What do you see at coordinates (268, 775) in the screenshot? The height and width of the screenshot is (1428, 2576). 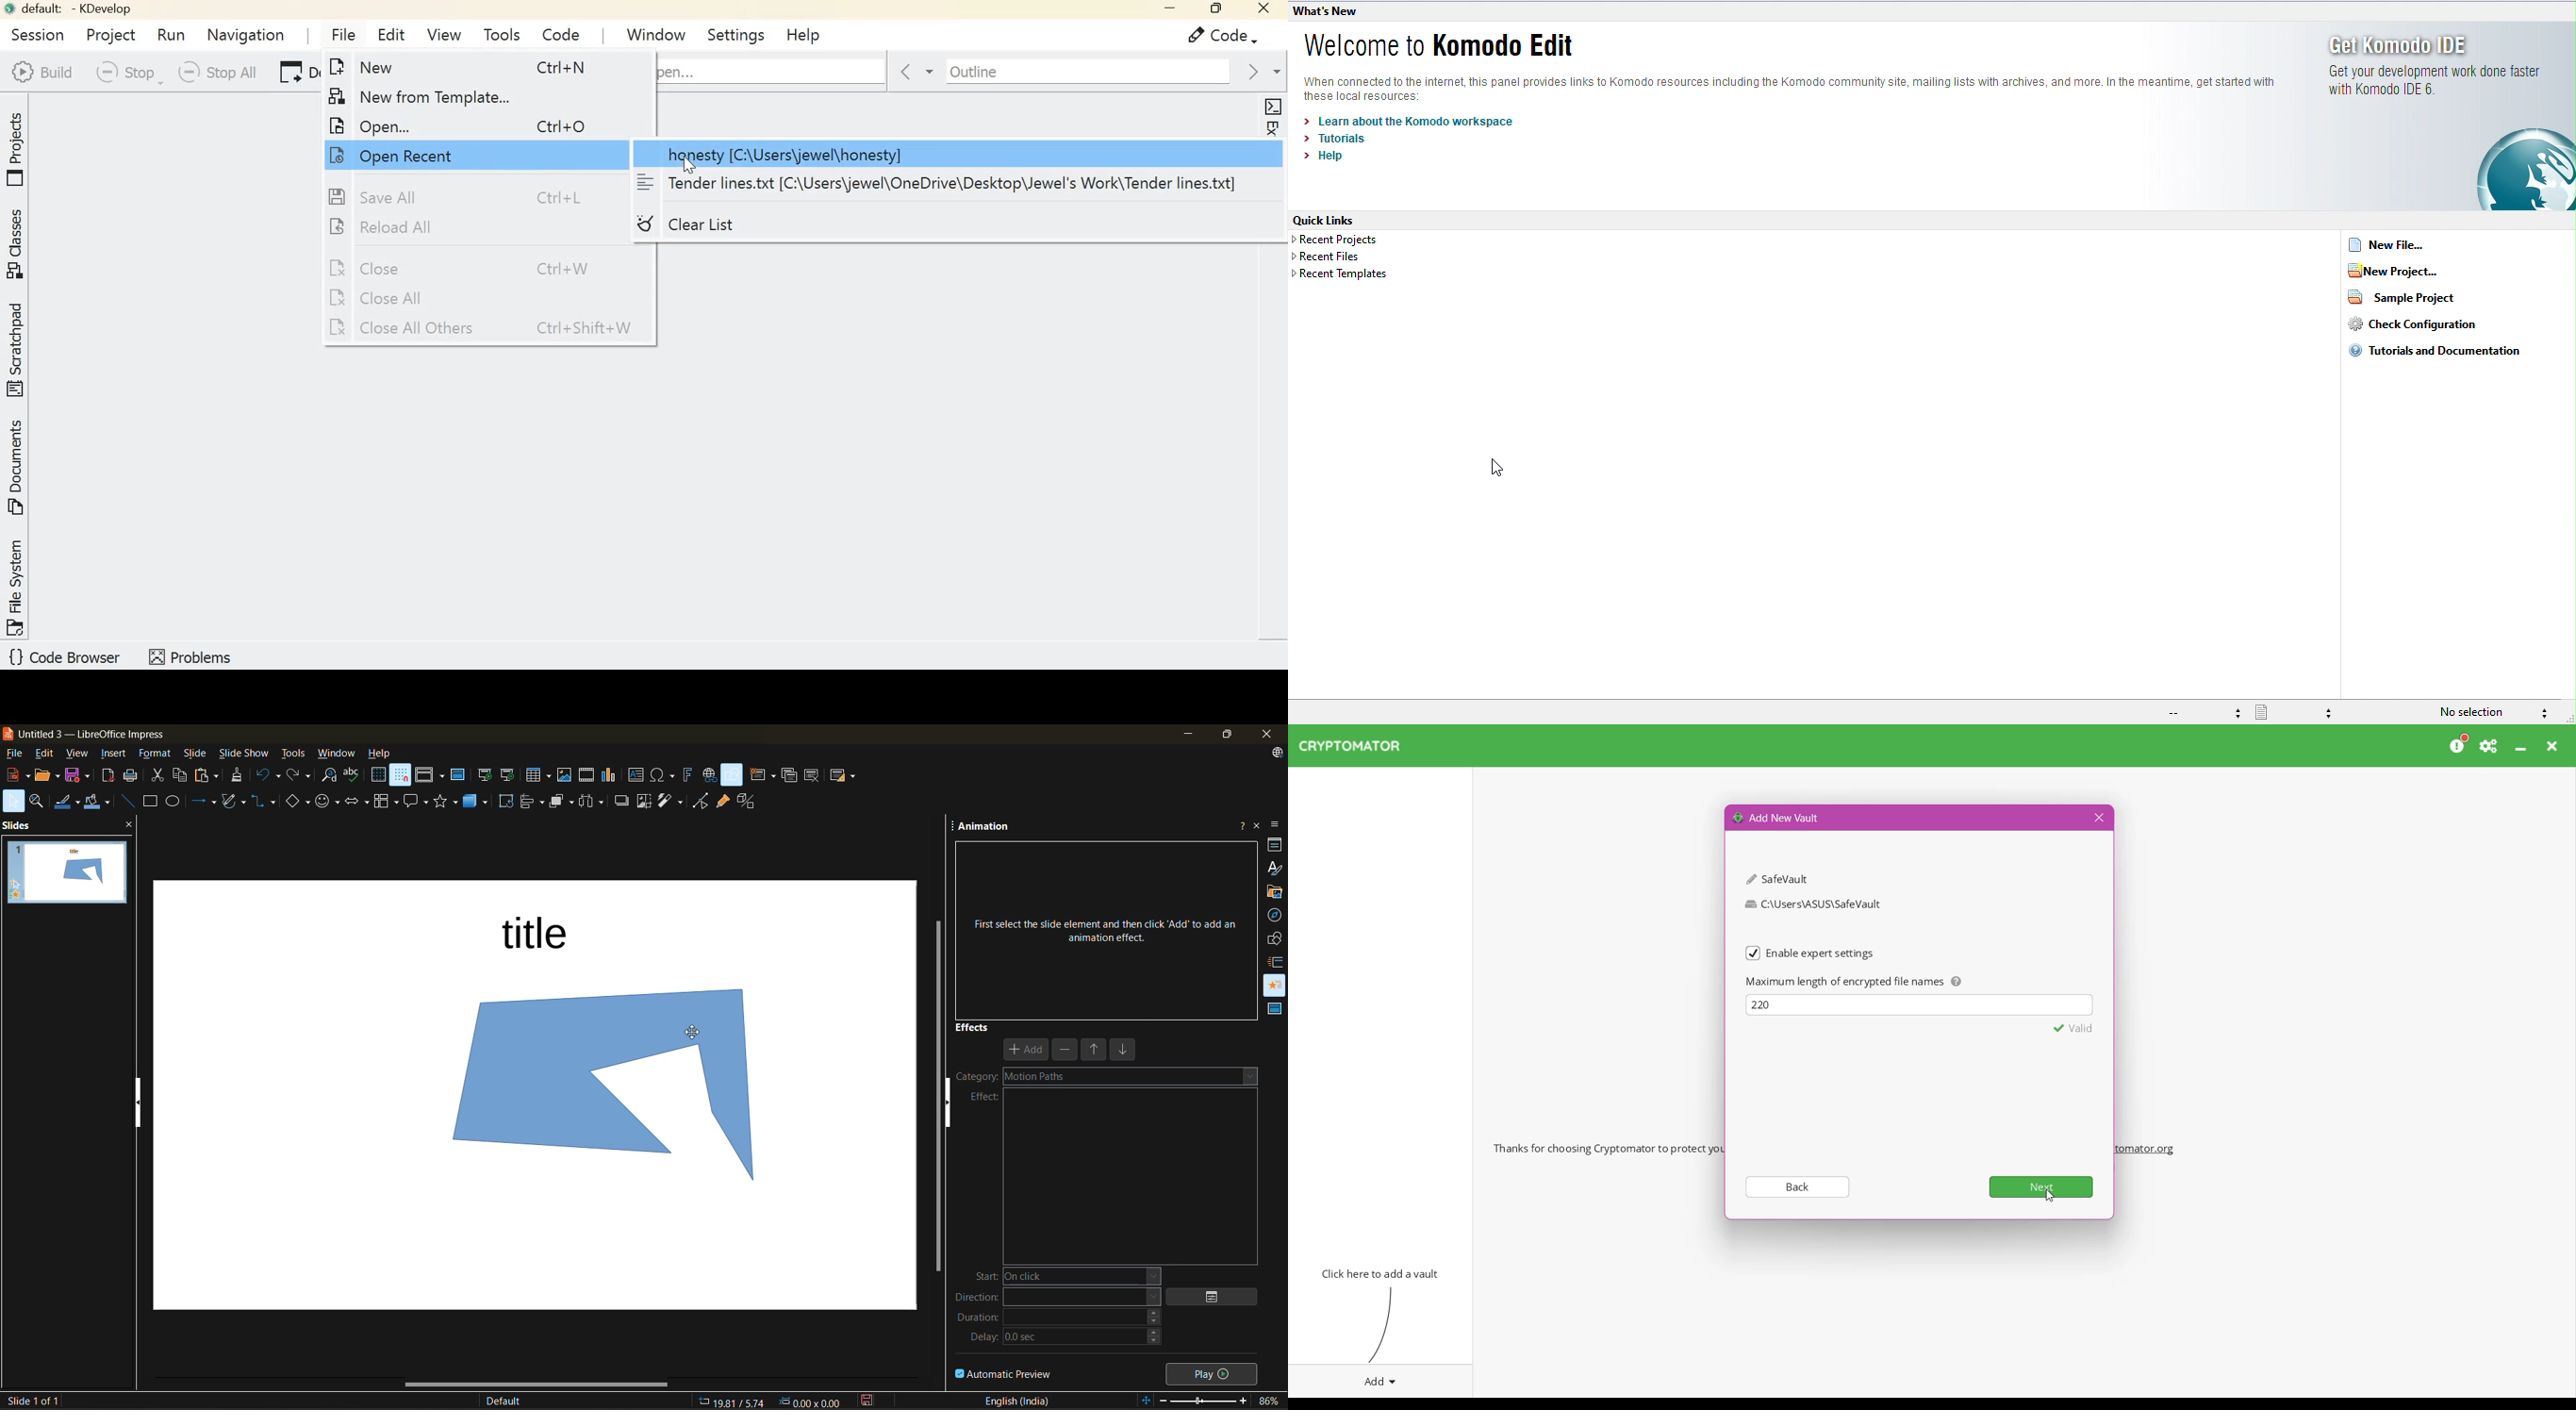 I see `undo` at bounding box center [268, 775].